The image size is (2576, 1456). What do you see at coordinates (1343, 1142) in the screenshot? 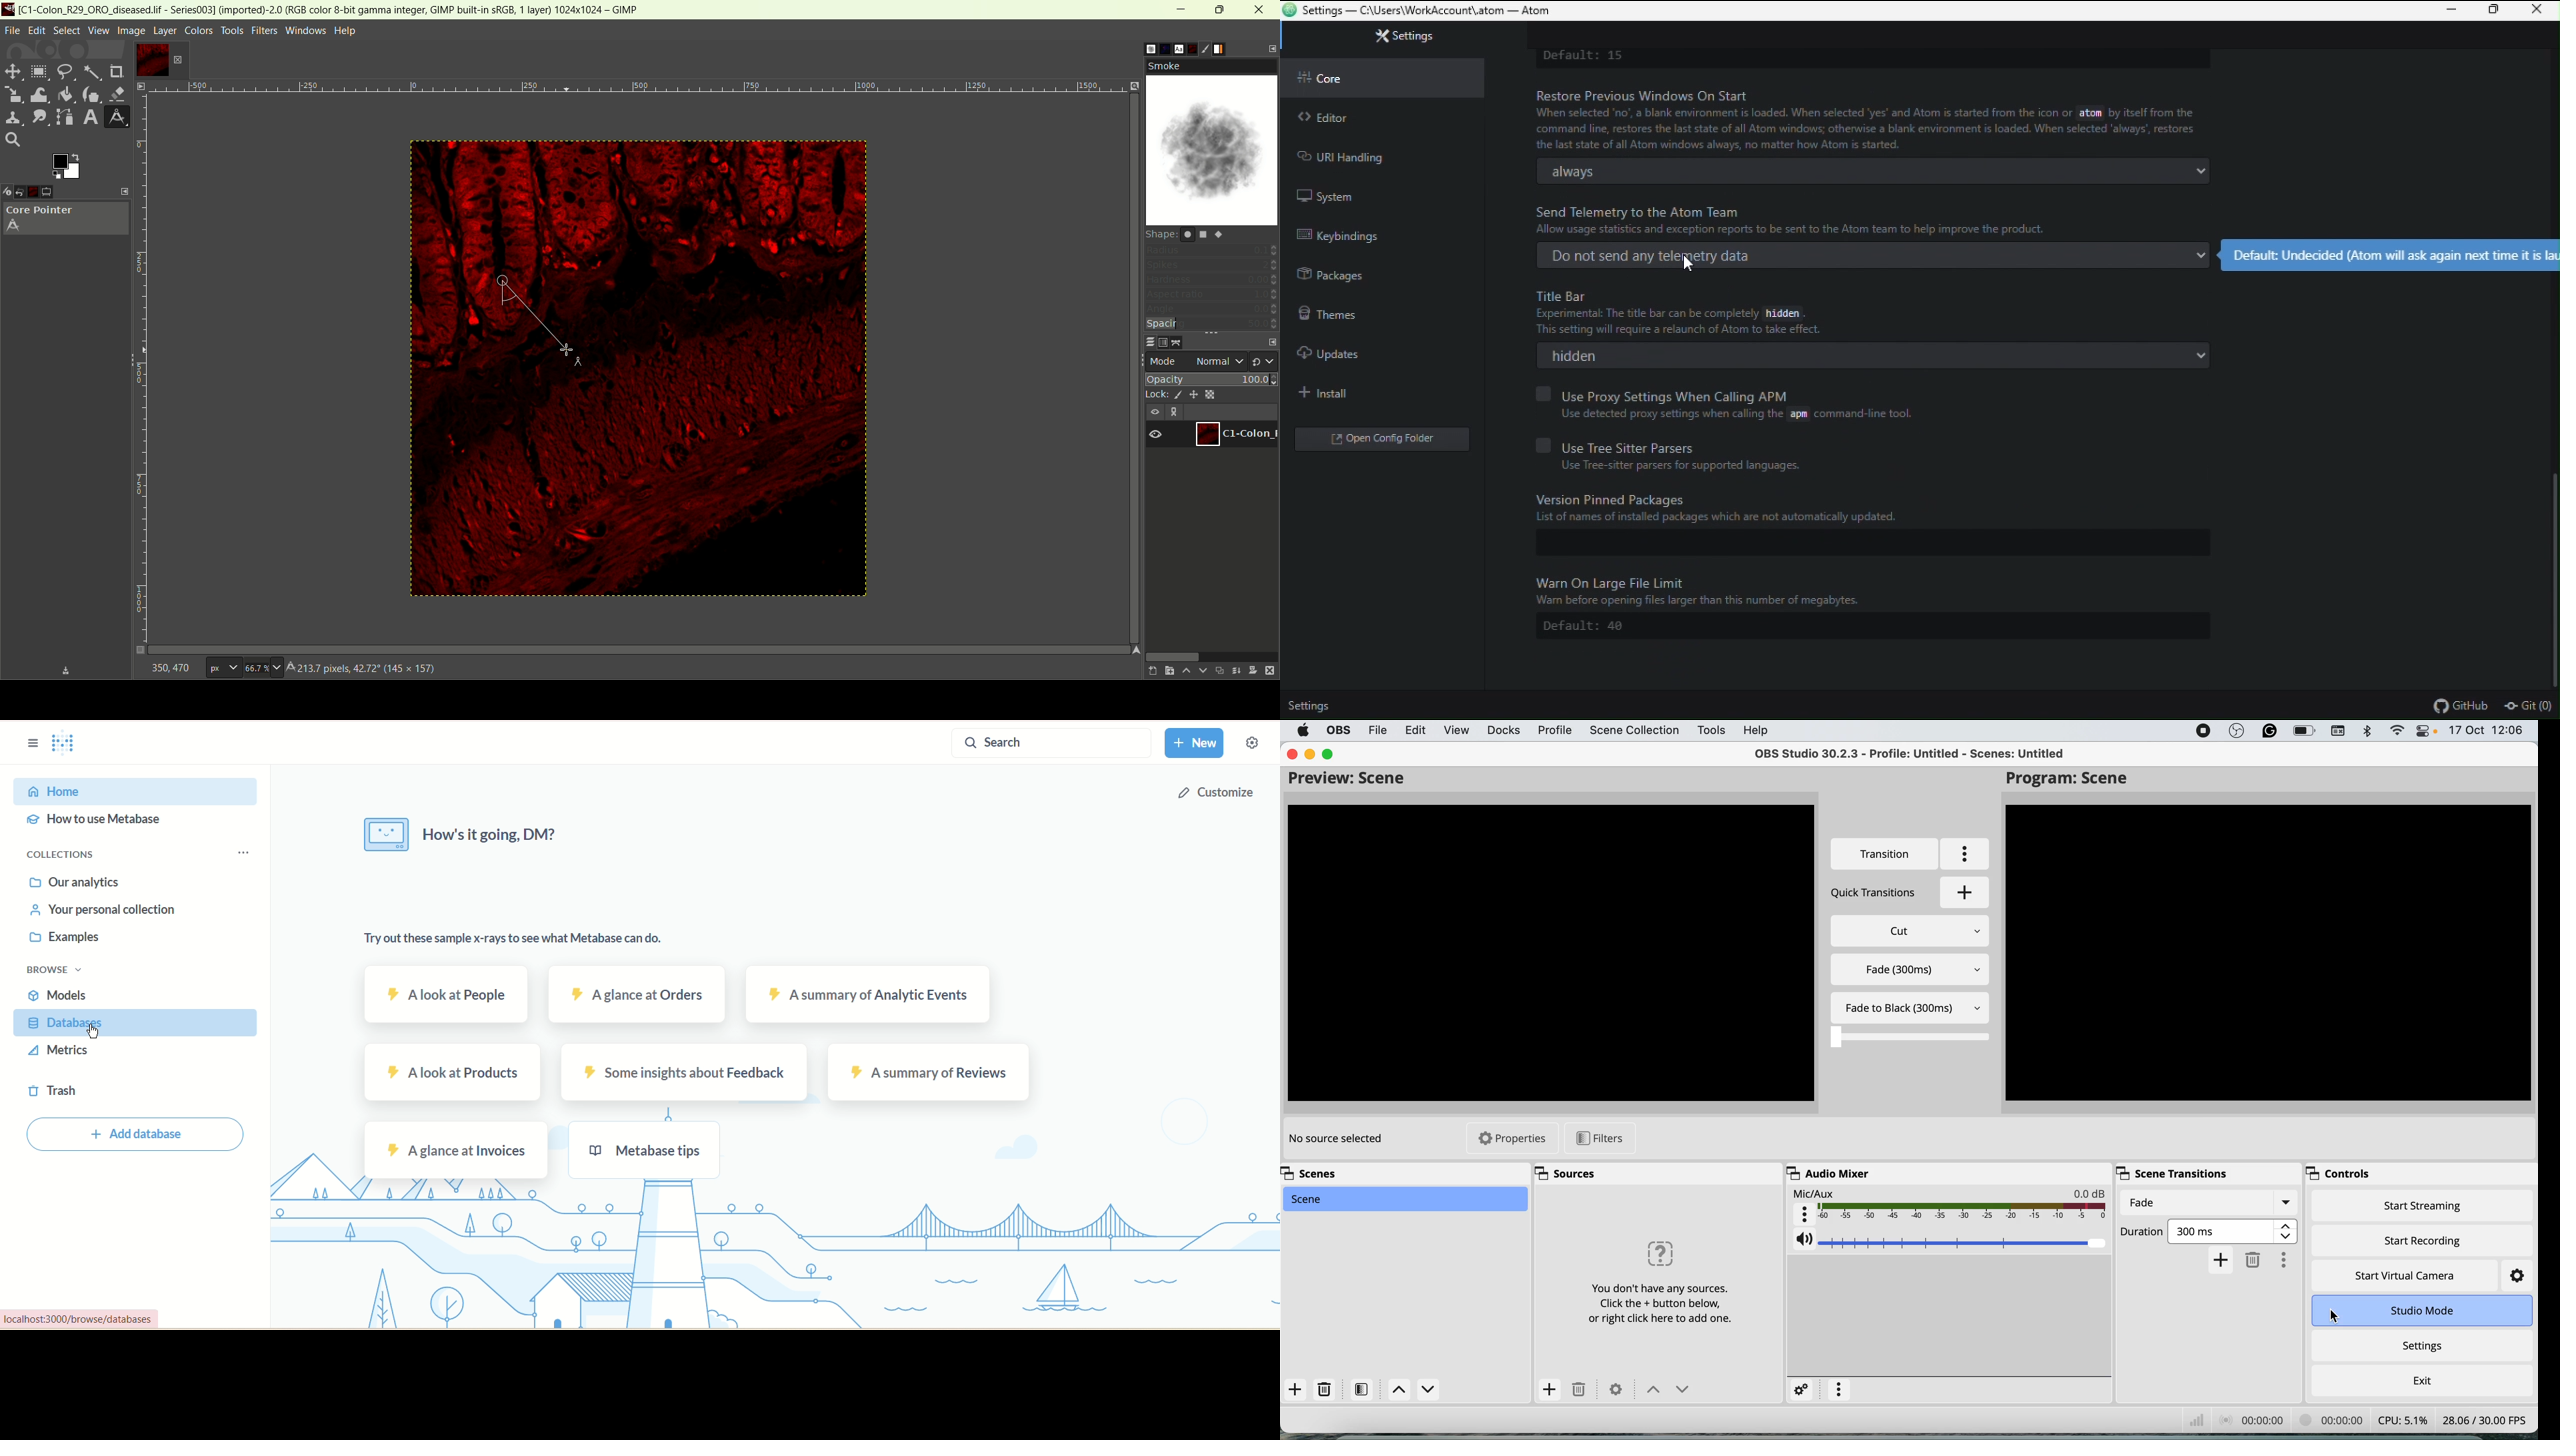
I see `no source selected` at bounding box center [1343, 1142].